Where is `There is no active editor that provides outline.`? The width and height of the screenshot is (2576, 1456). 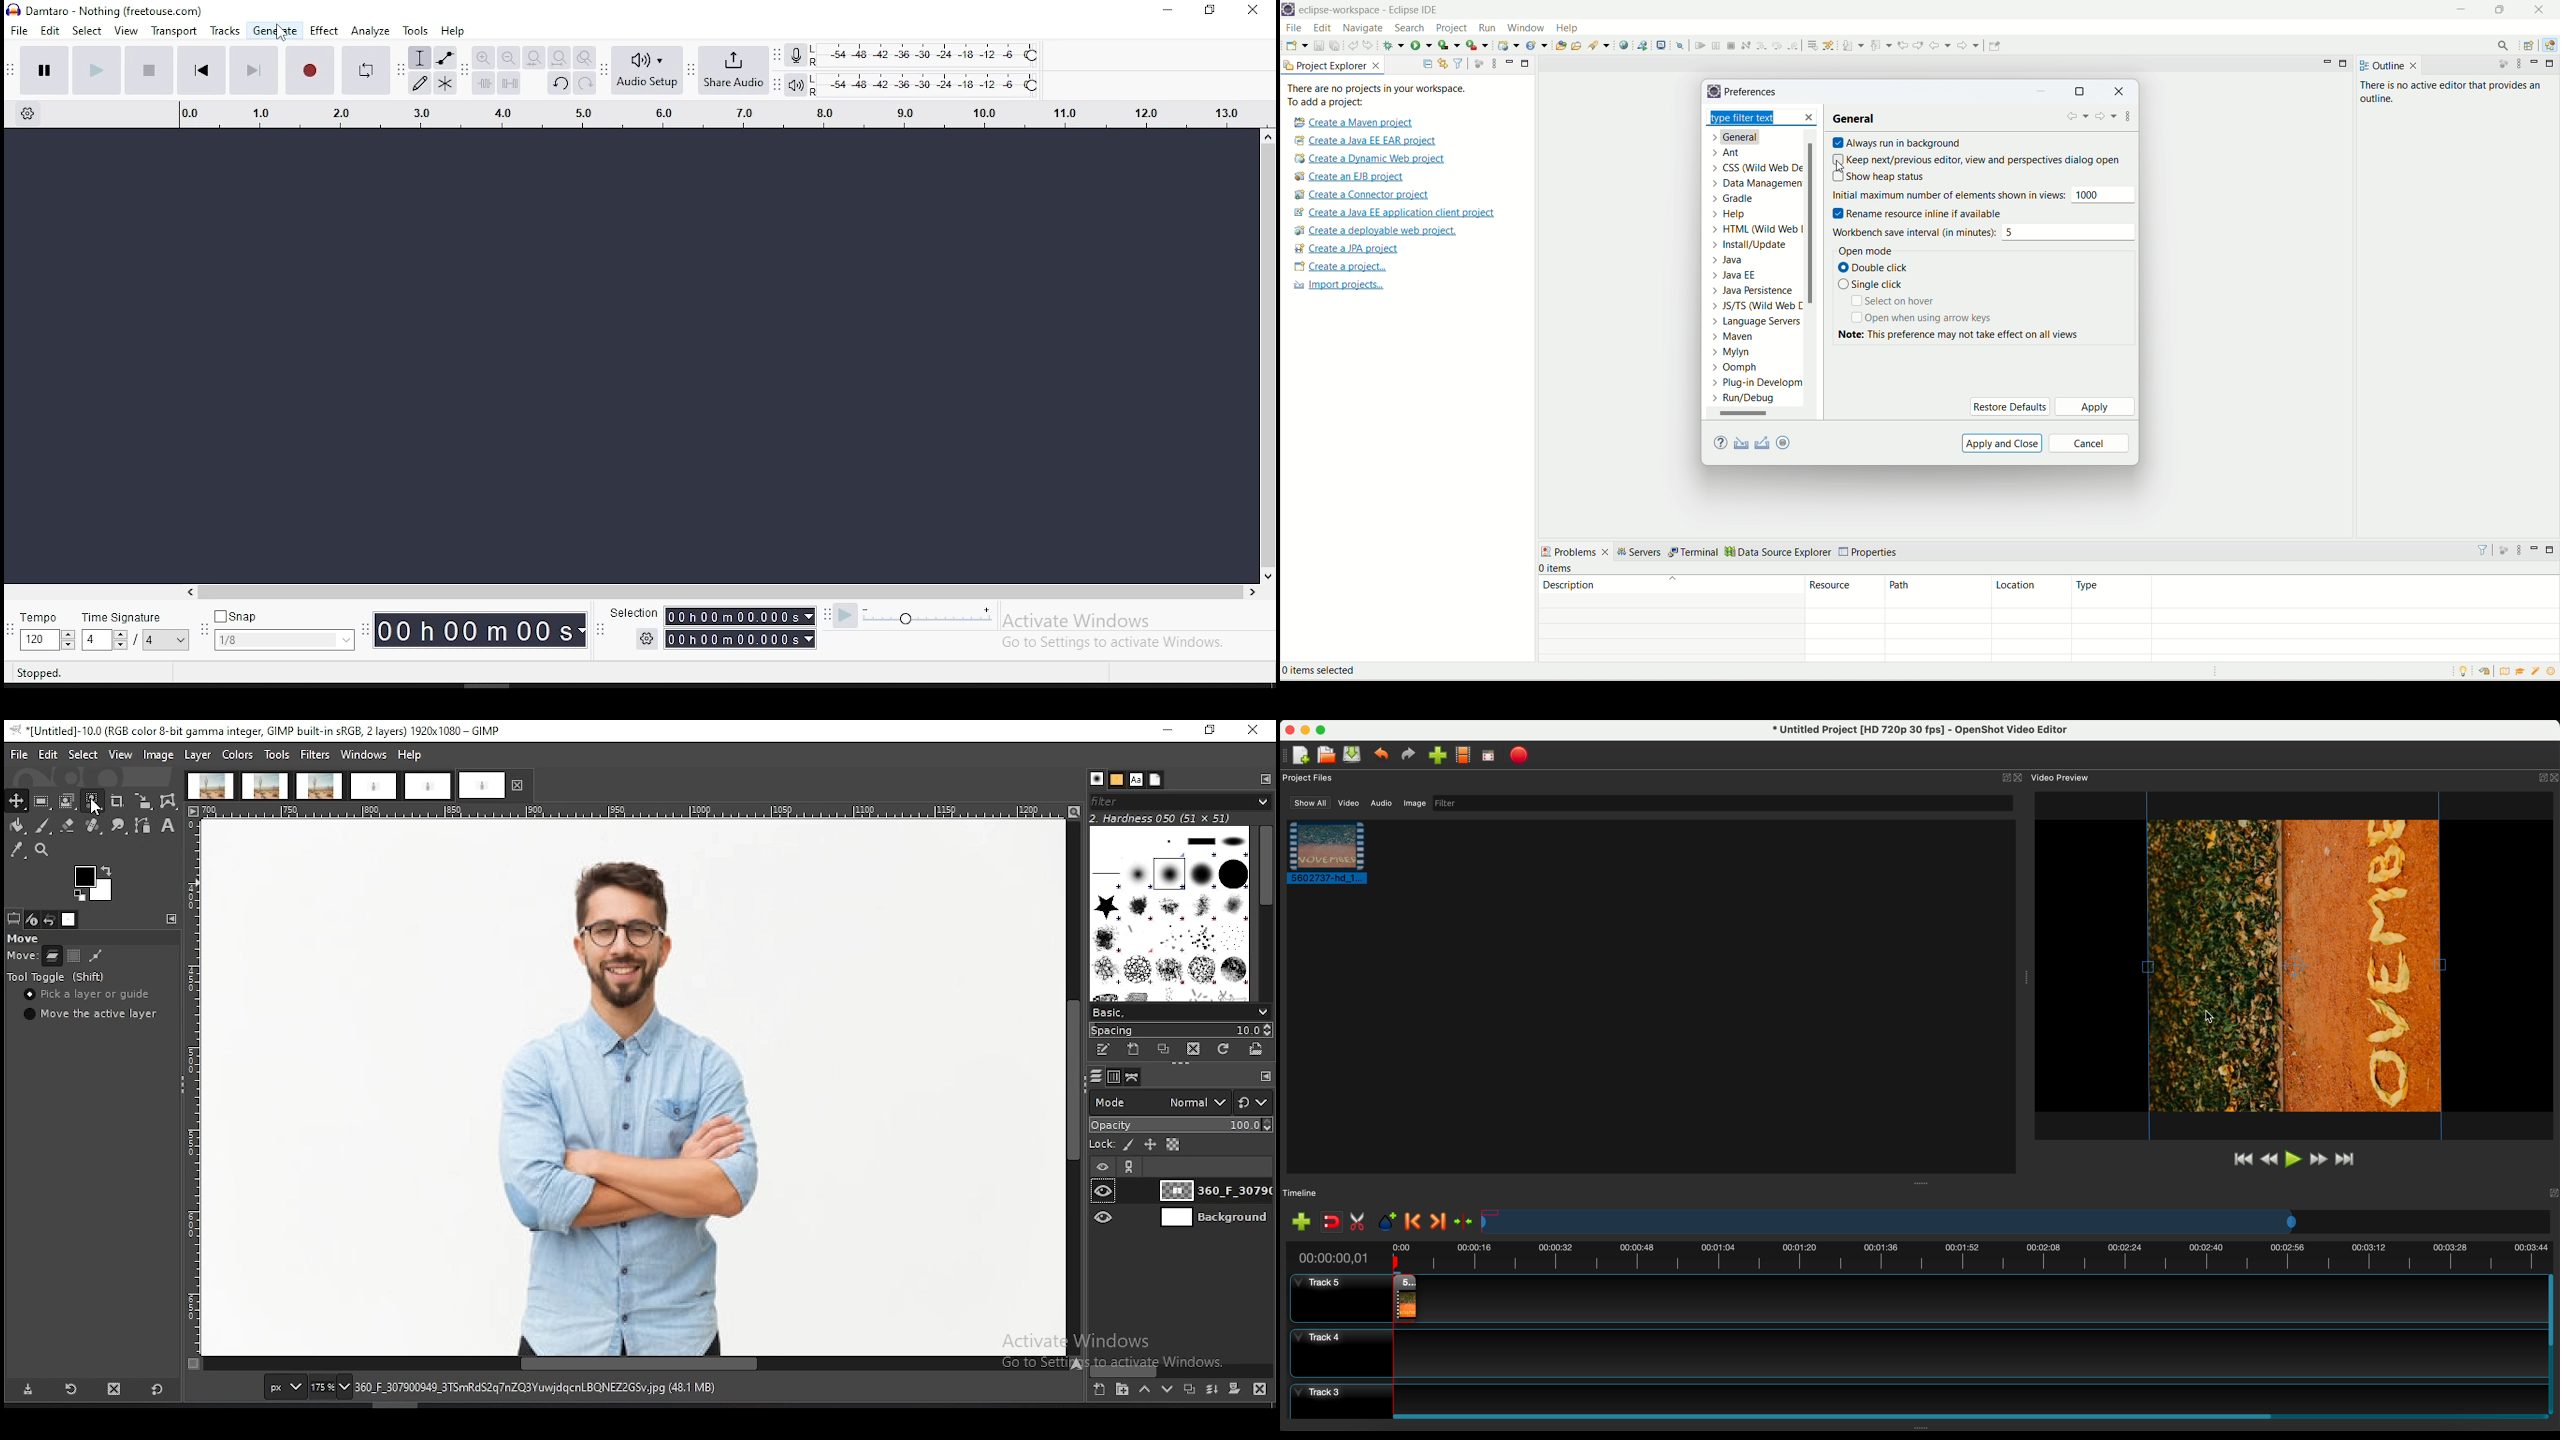 There is no active editor that provides outline. is located at coordinates (2455, 93).